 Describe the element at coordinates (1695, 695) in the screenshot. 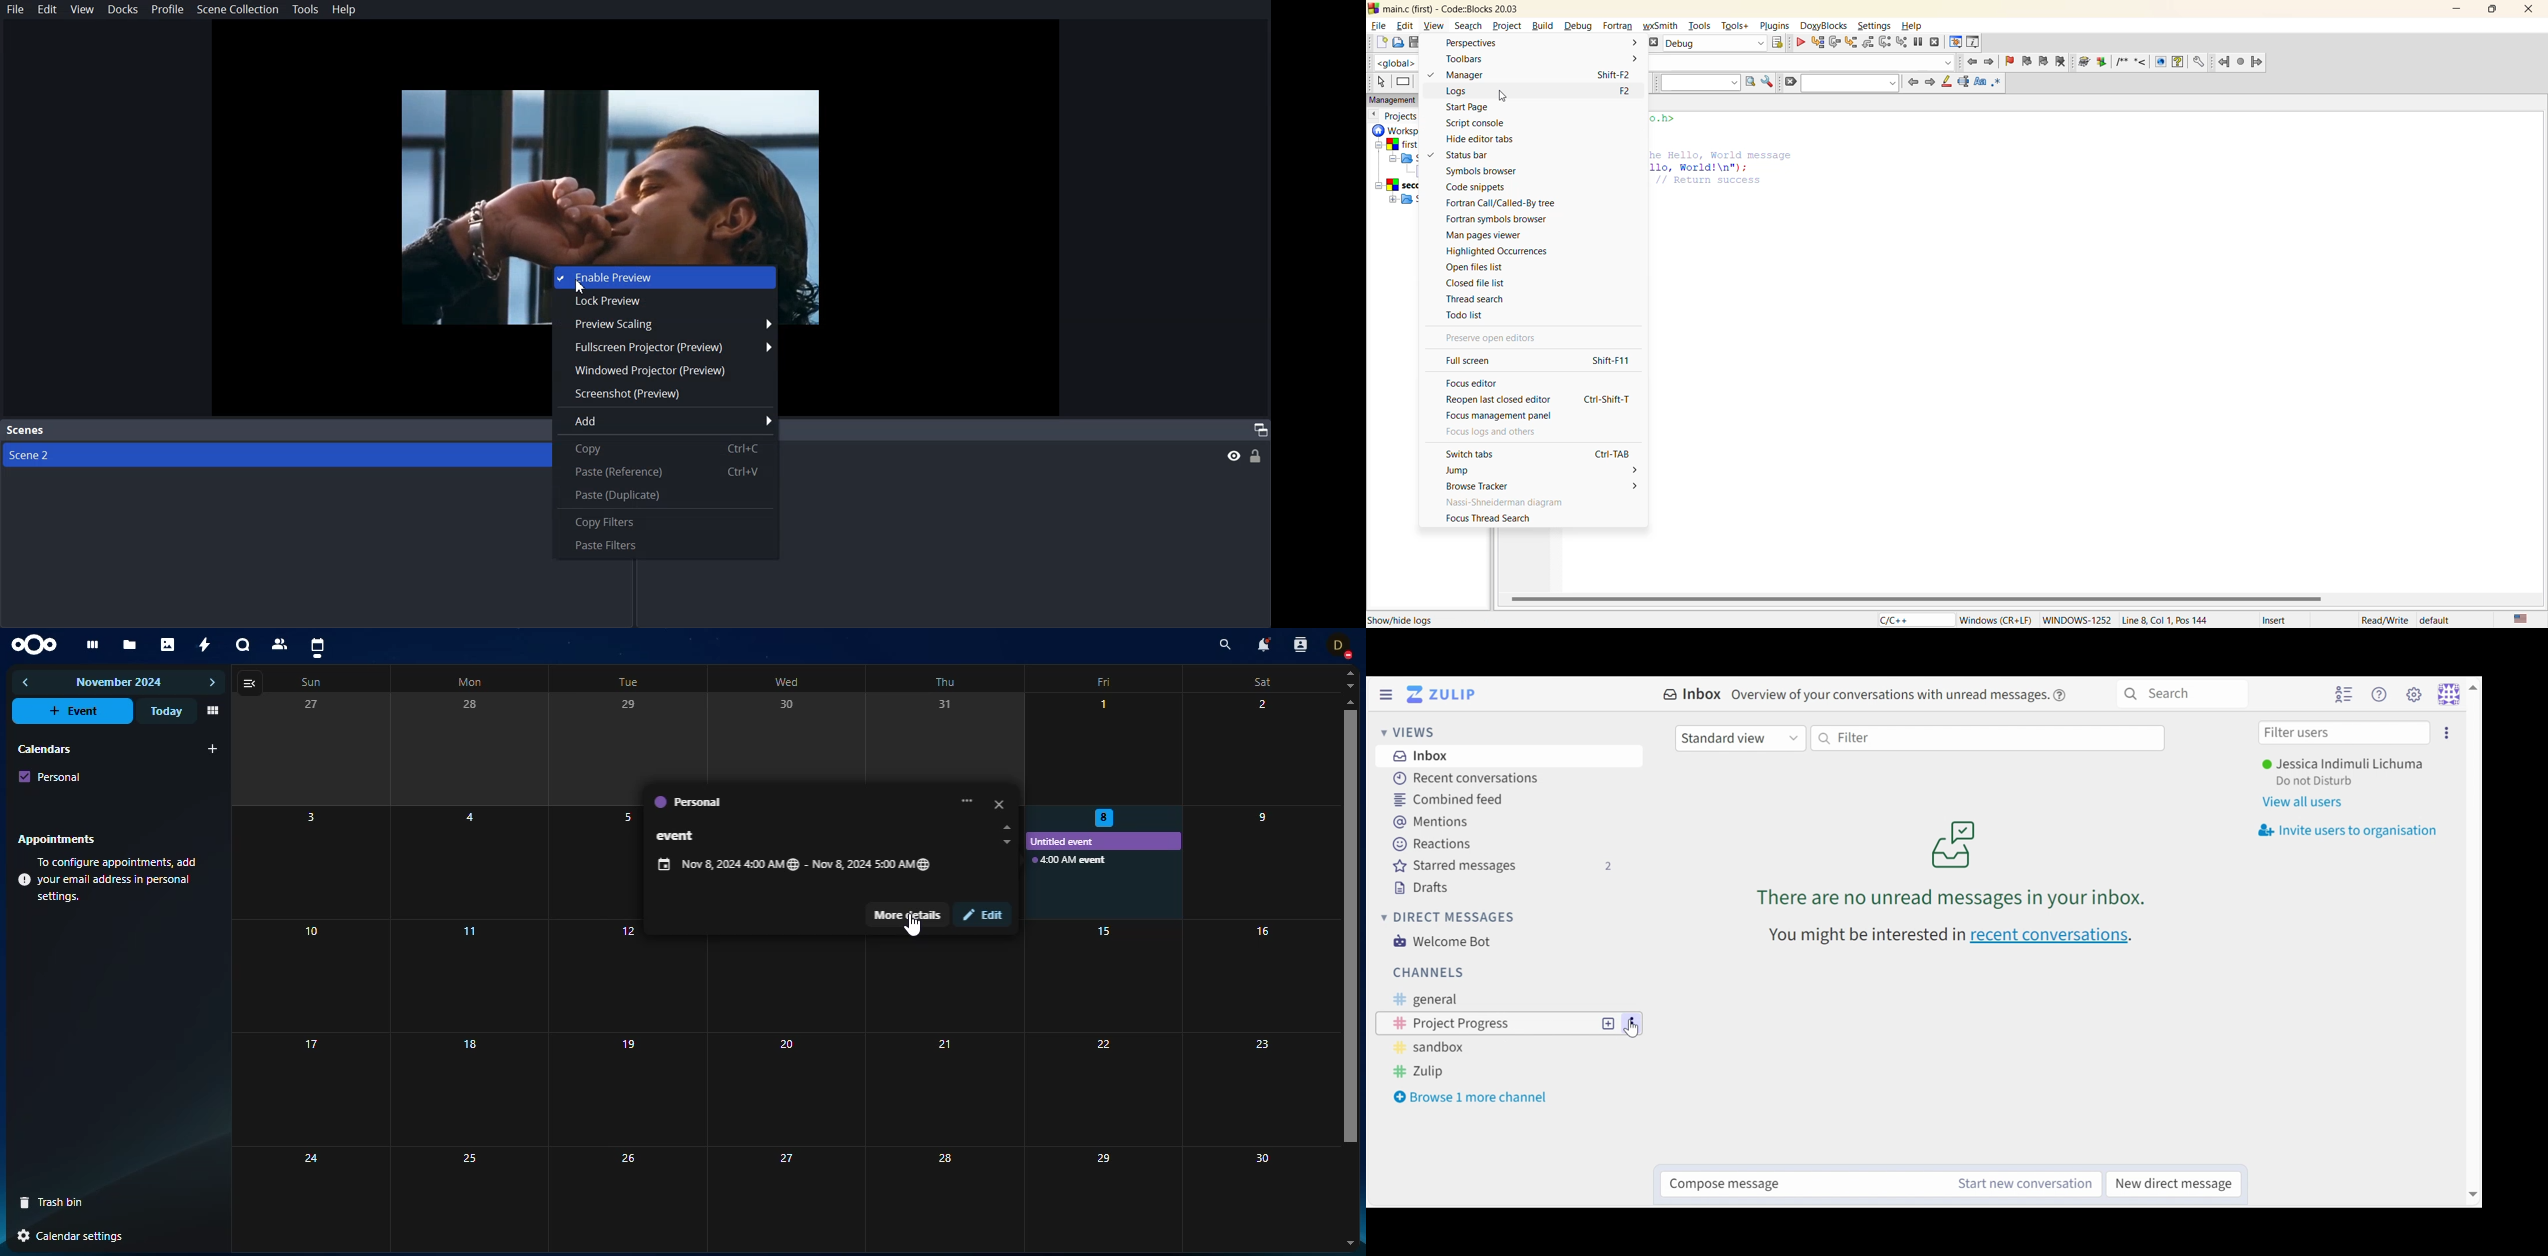

I see `Inbox` at that location.